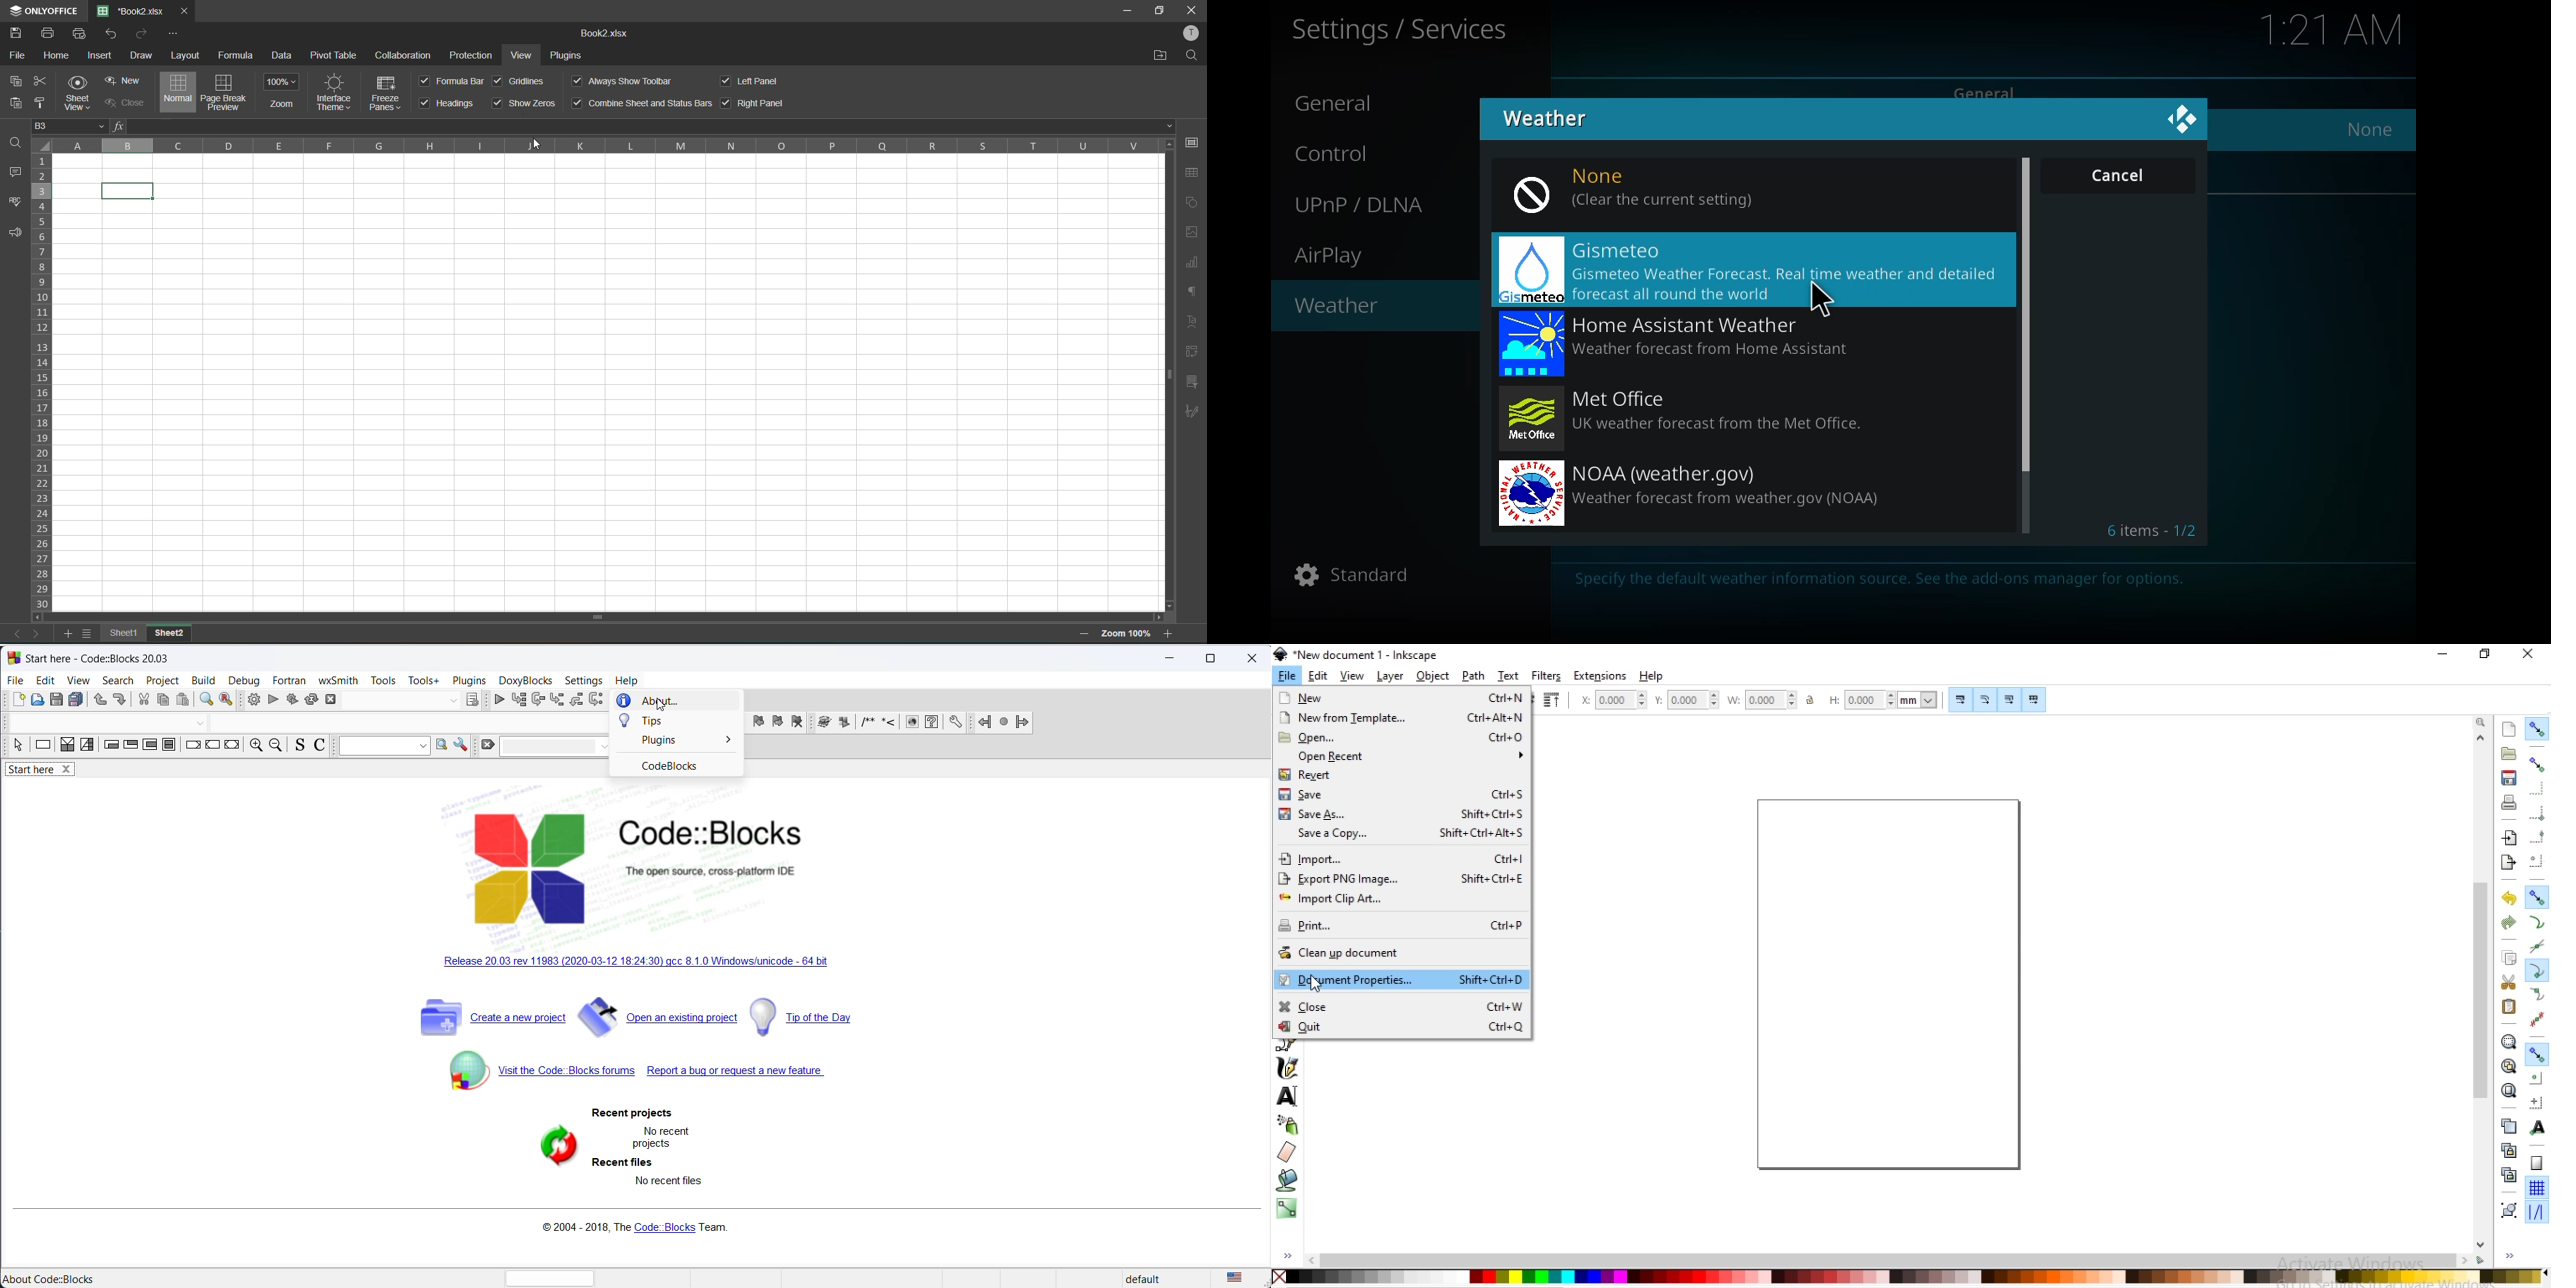 The image size is (2576, 1288). What do you see at coordinates (639, 1113) in the screenshot?
I see `recent projects` at bounding box center [639, 1113].